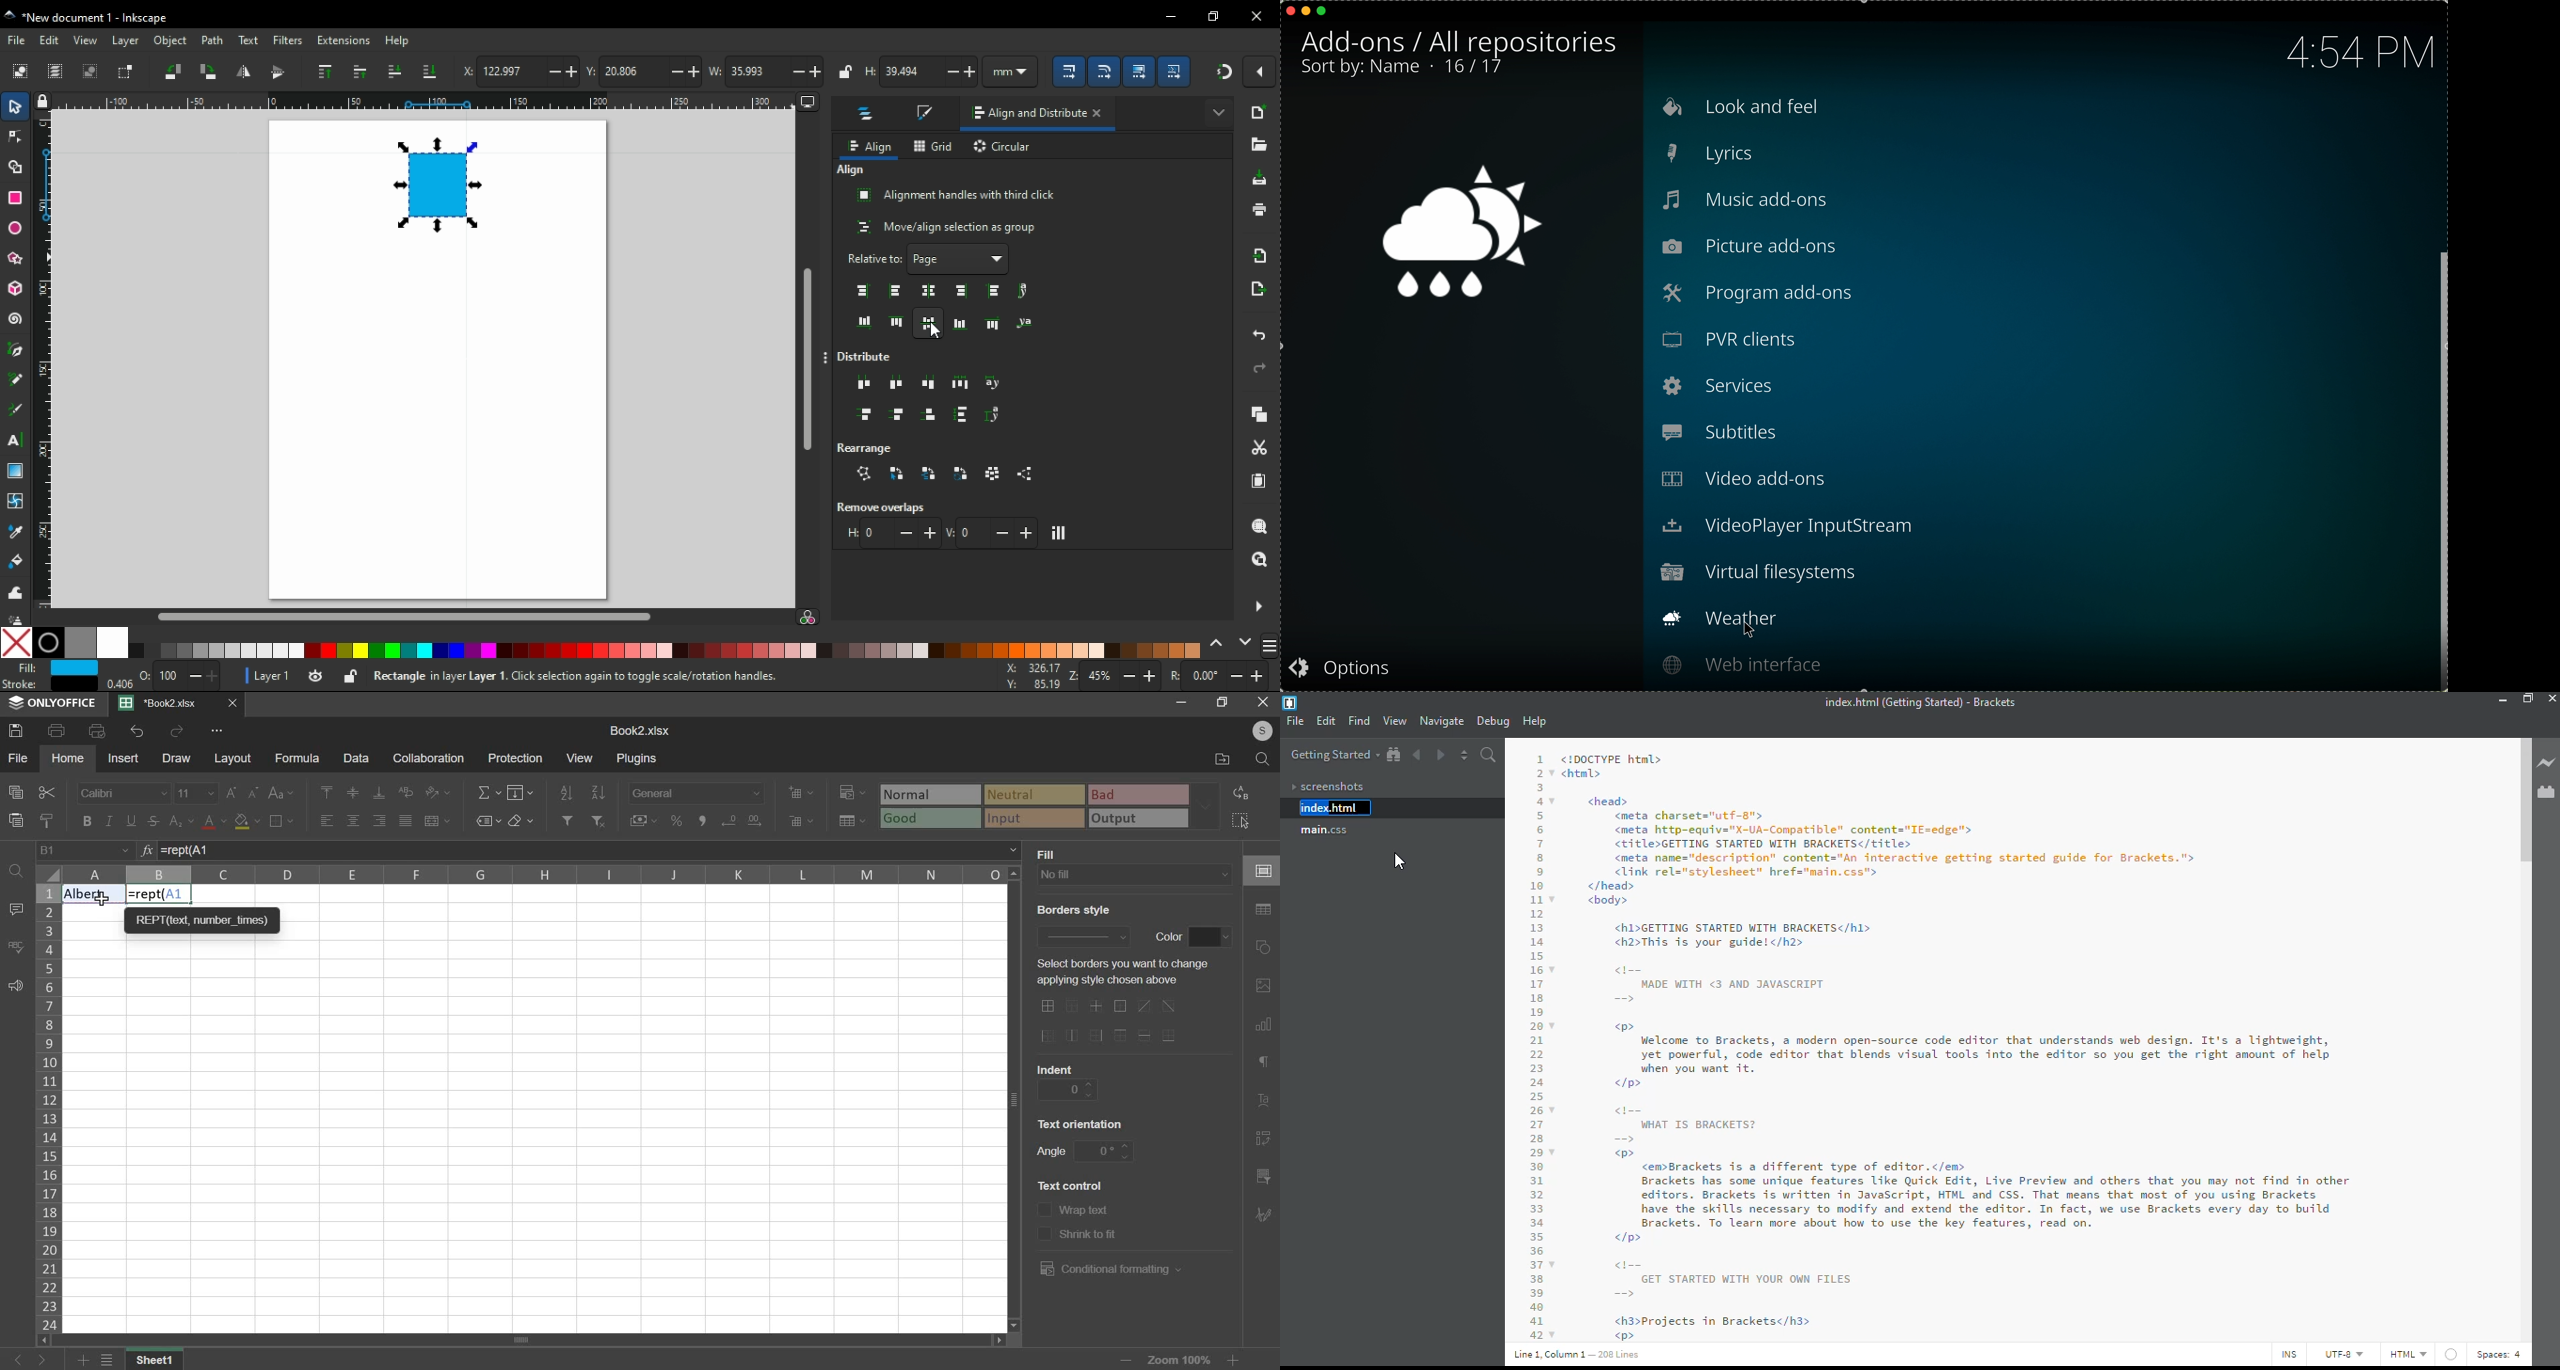  Describe the element at coordinates (147, 849) in the screenshot. I see `function` at that location.